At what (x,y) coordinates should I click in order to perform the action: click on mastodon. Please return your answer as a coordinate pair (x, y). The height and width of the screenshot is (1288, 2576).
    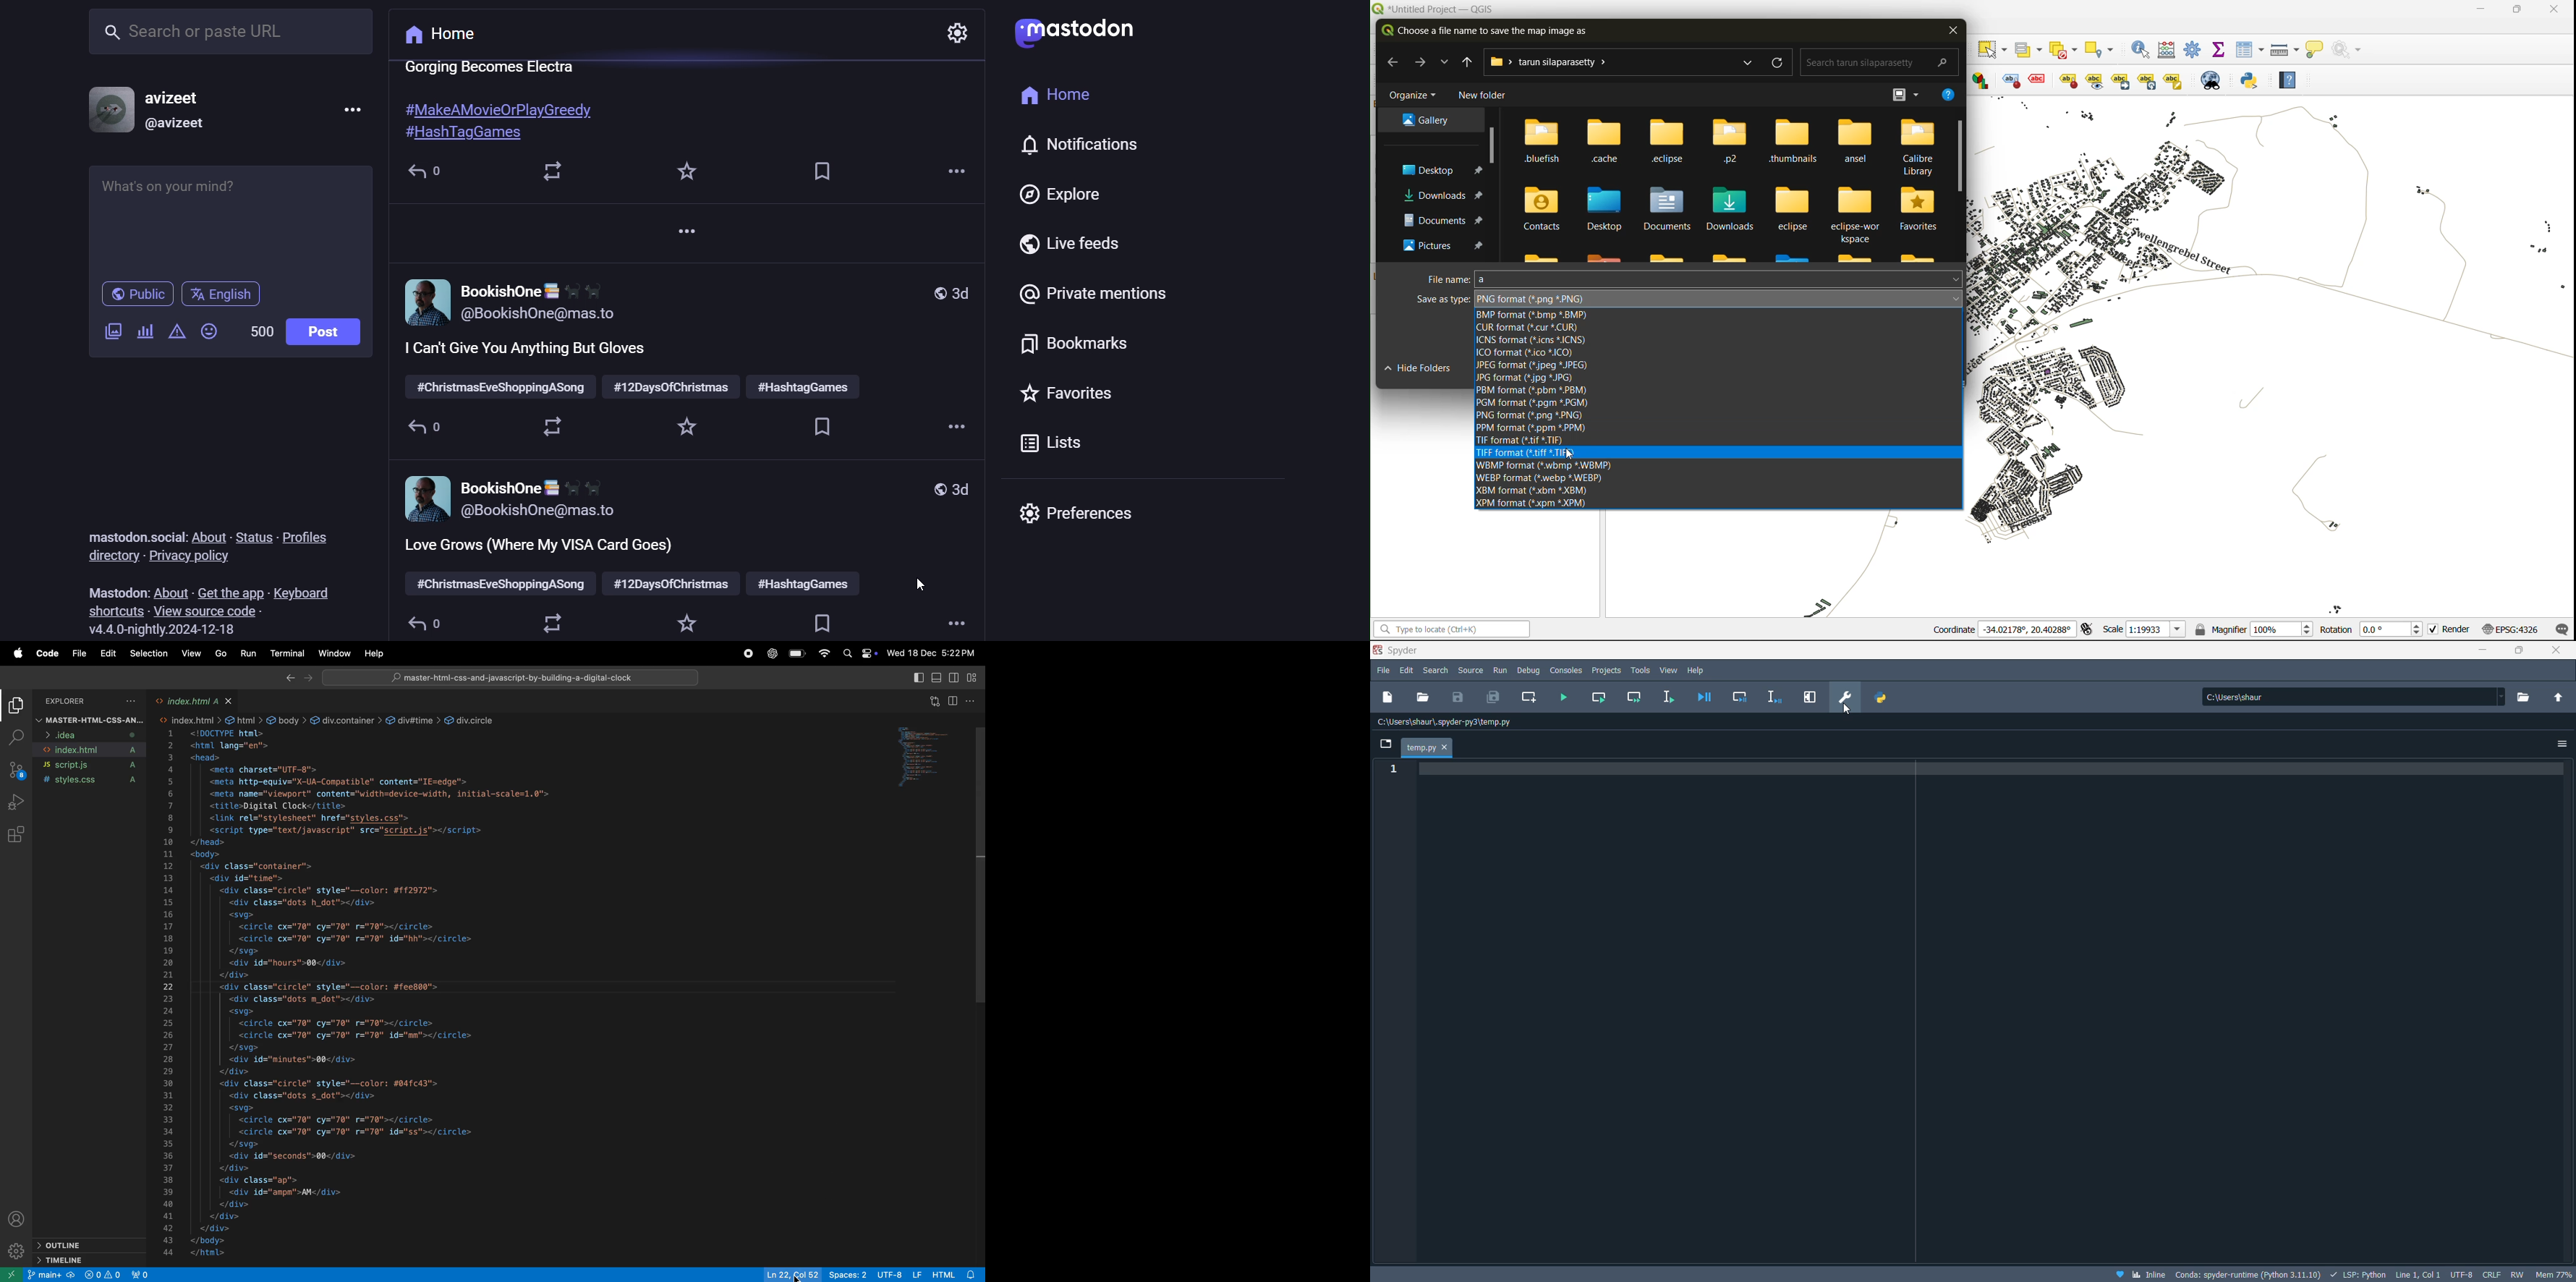
    Looking at the image, I should click on (118, 592).